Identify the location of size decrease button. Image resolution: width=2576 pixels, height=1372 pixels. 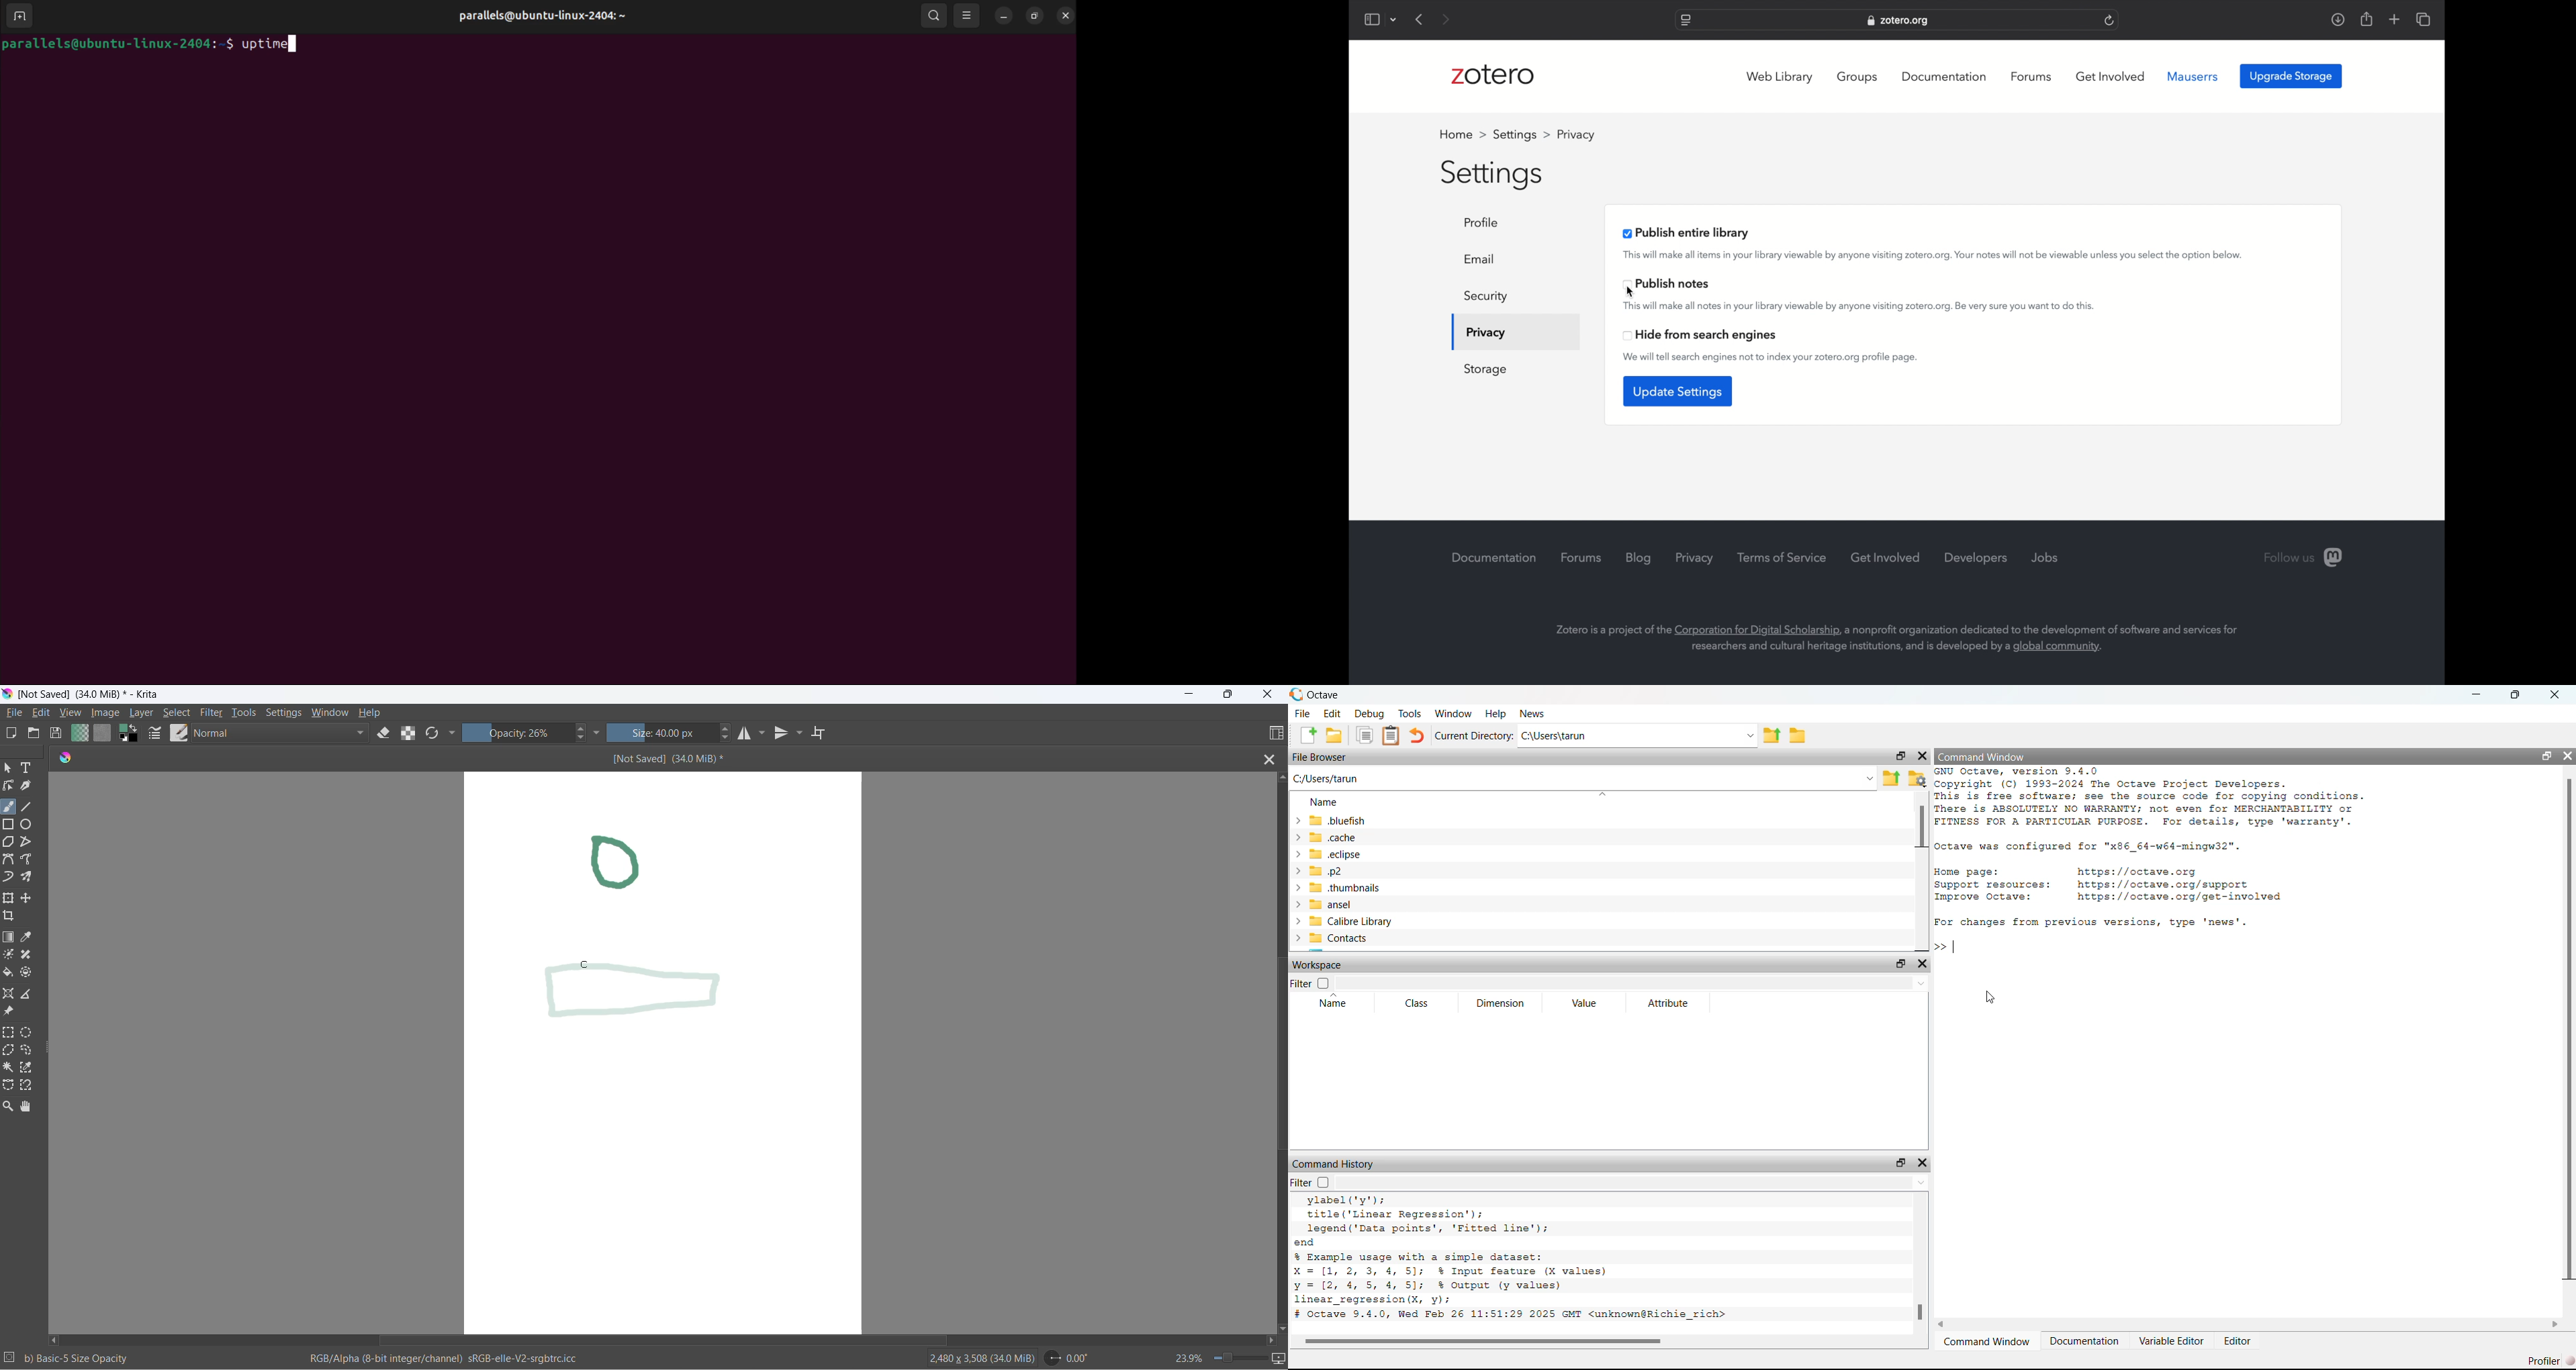
(728, 740).